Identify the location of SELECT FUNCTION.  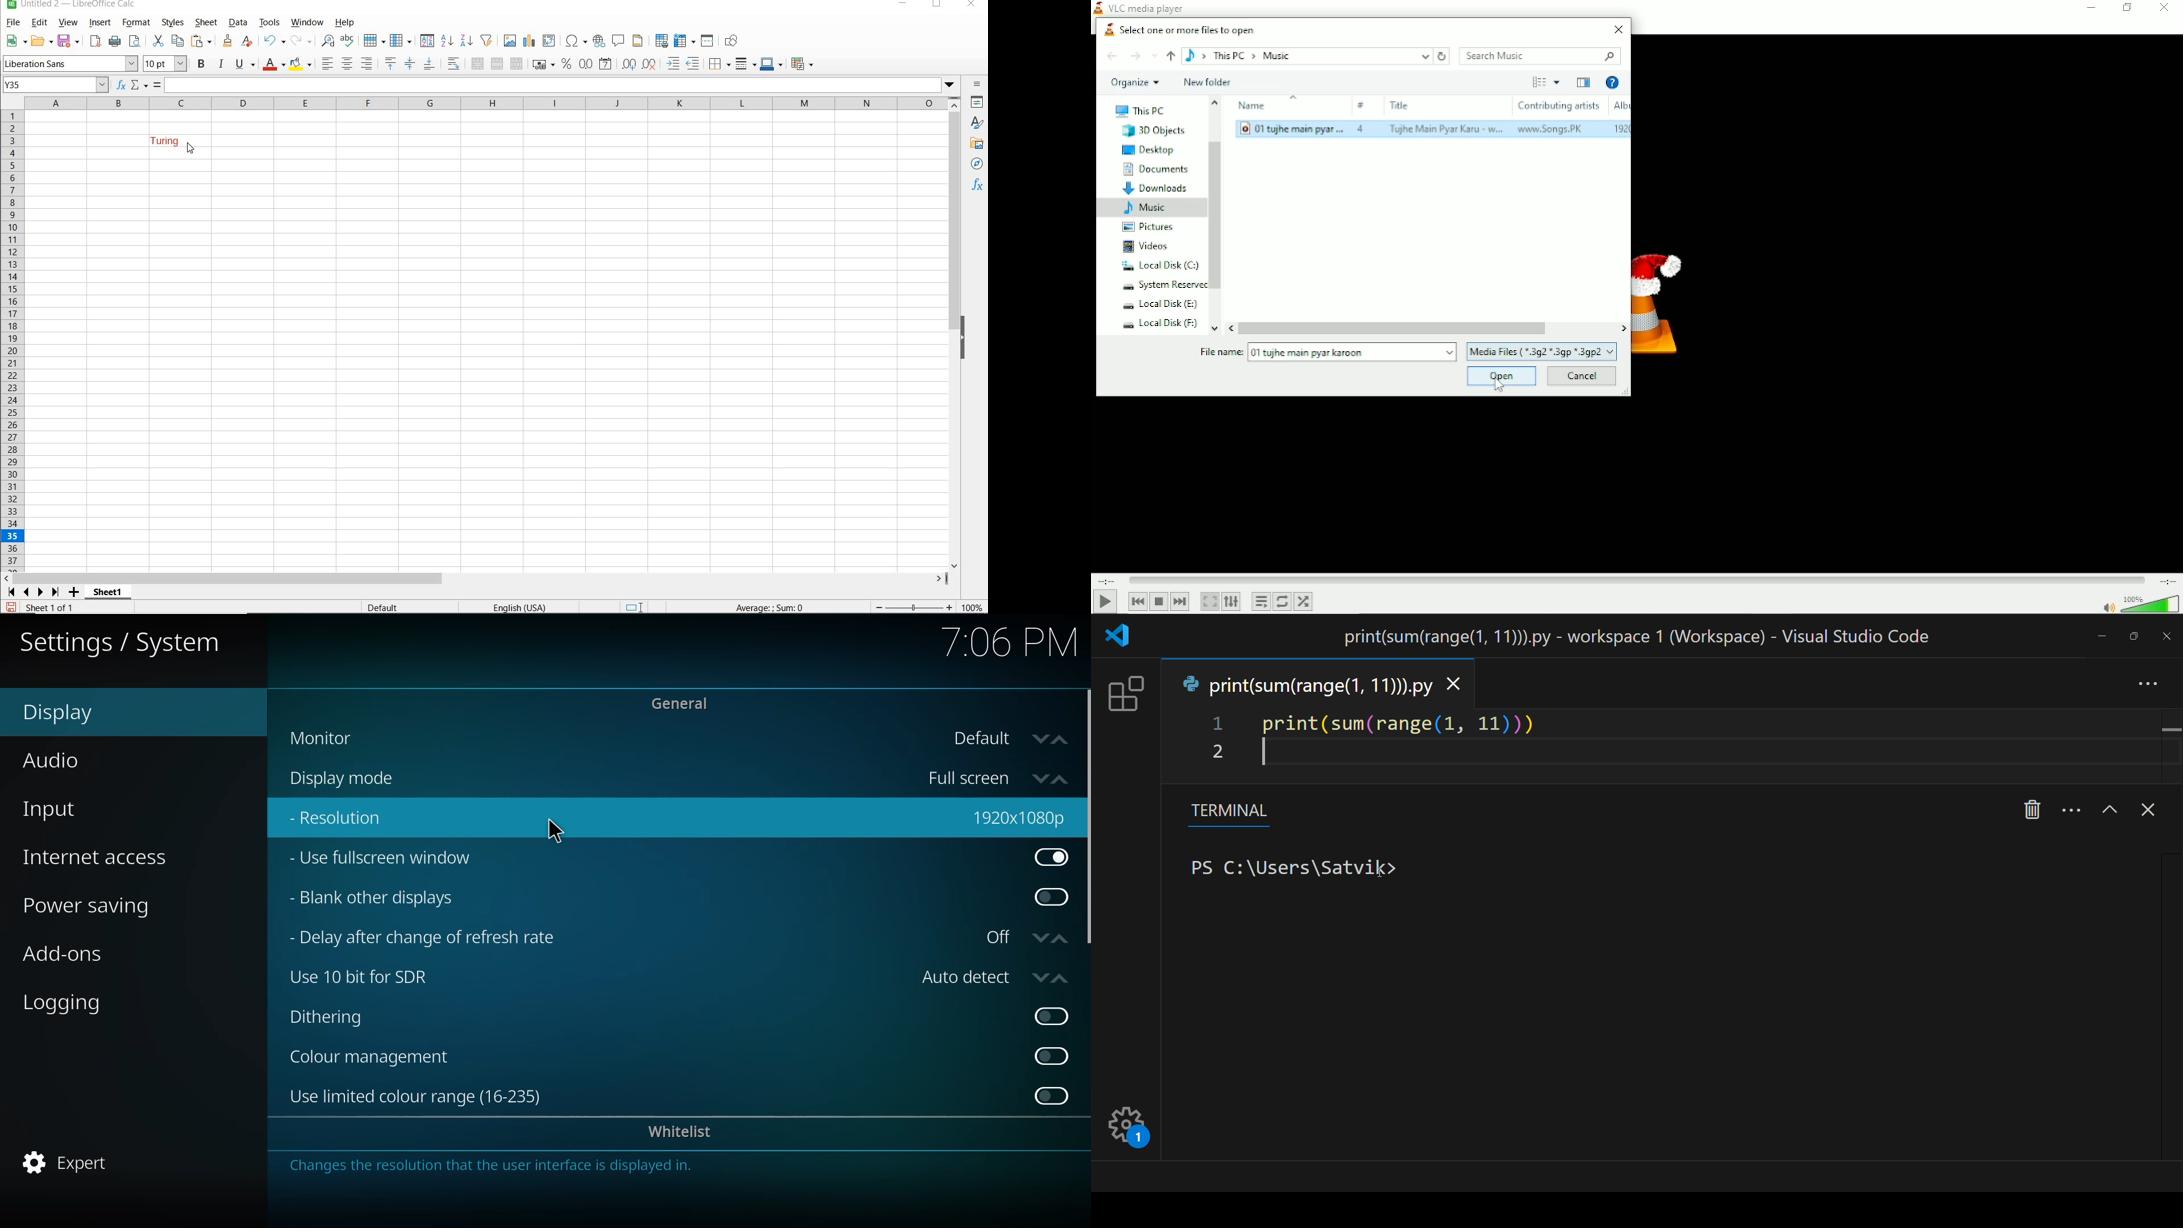
(139, 85).